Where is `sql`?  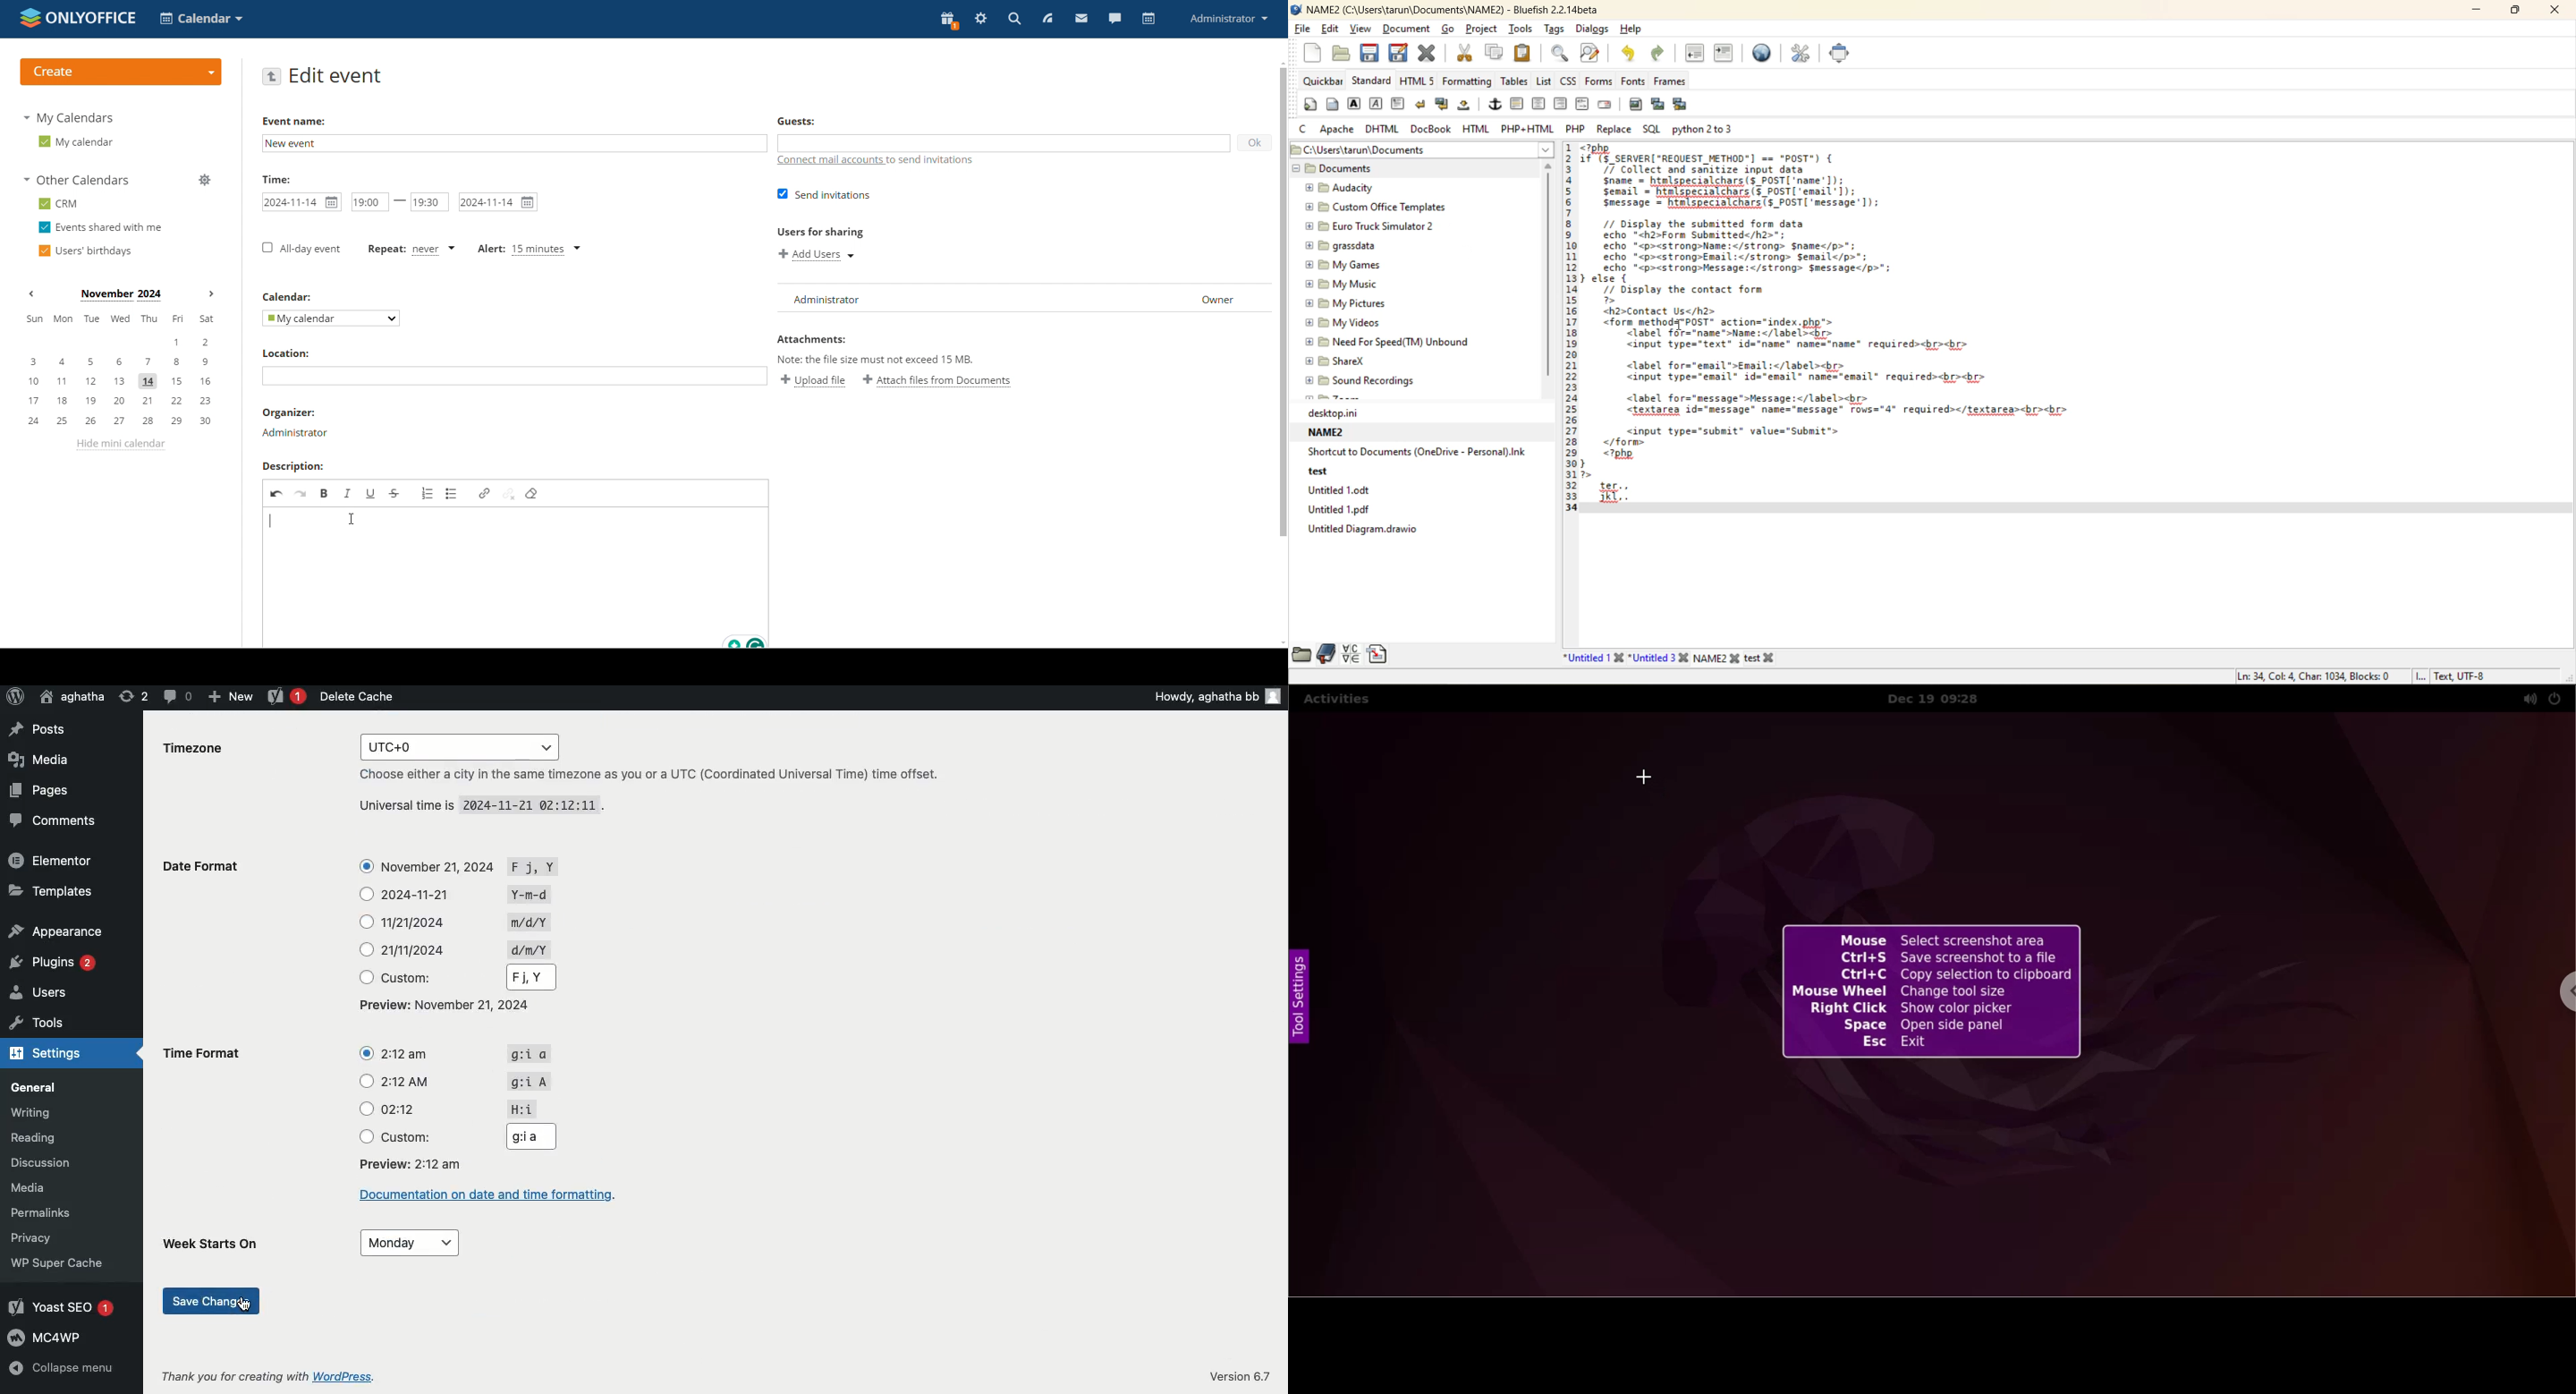
sql is located at coordinates (1653, 130).